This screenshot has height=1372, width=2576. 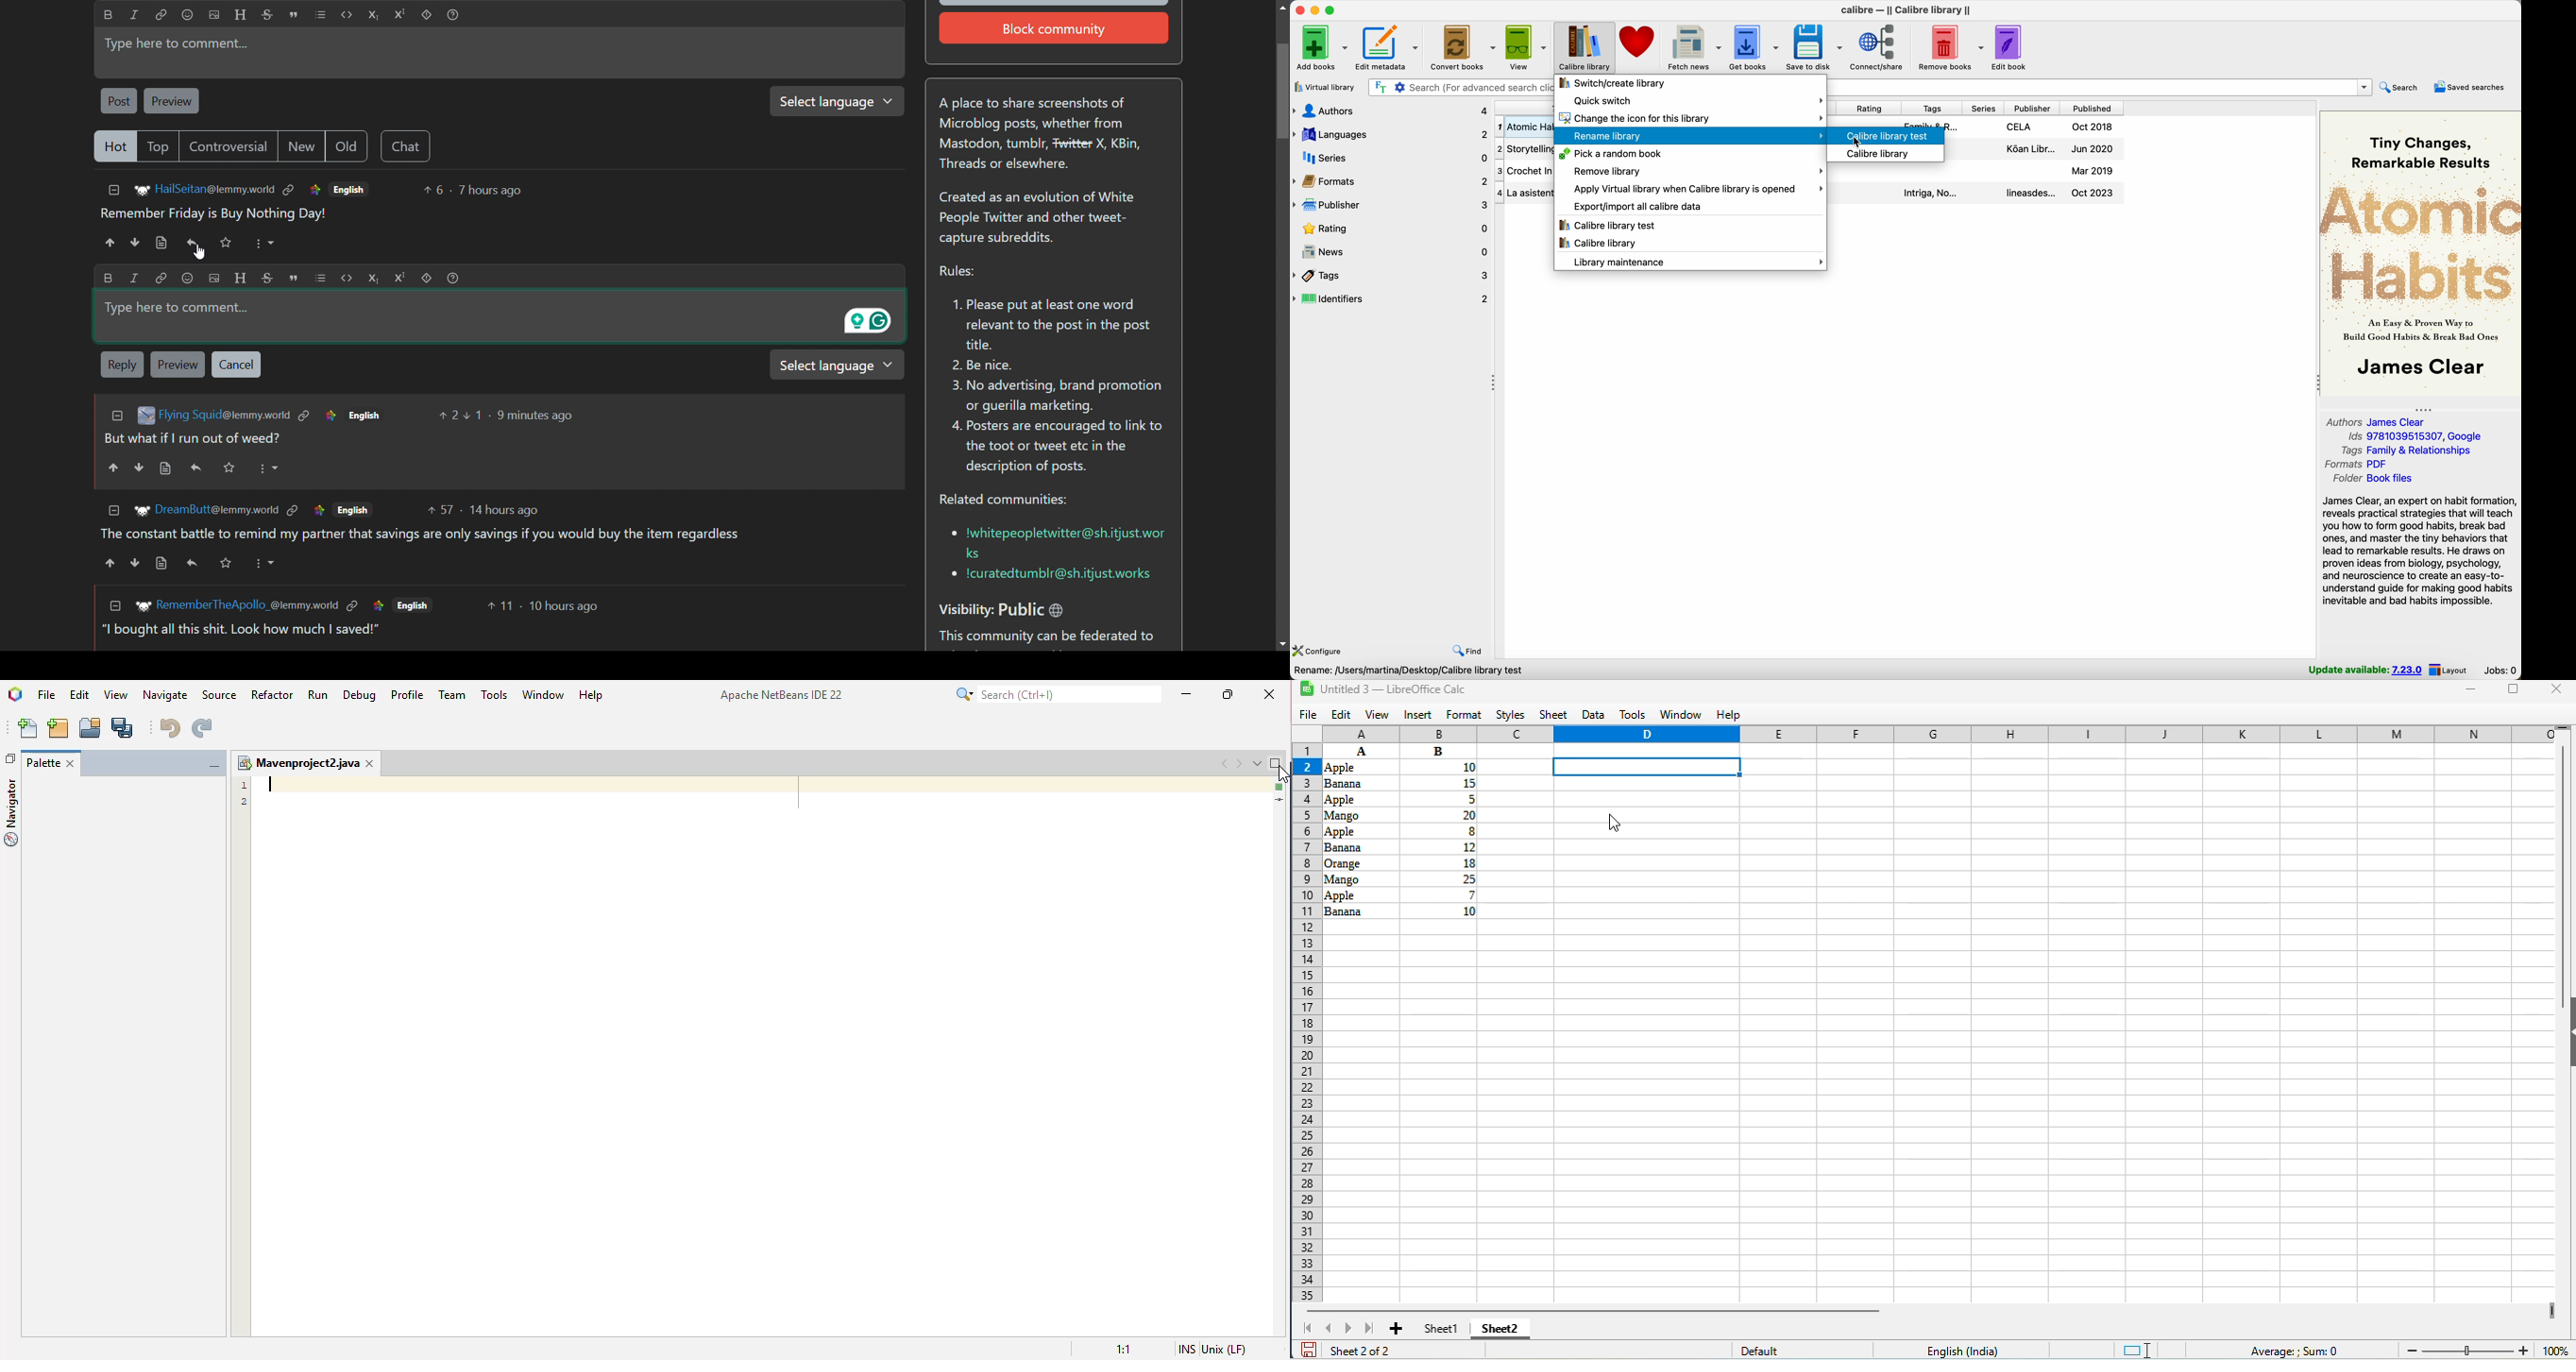 I want to click on help, so click(x=592, y=695).